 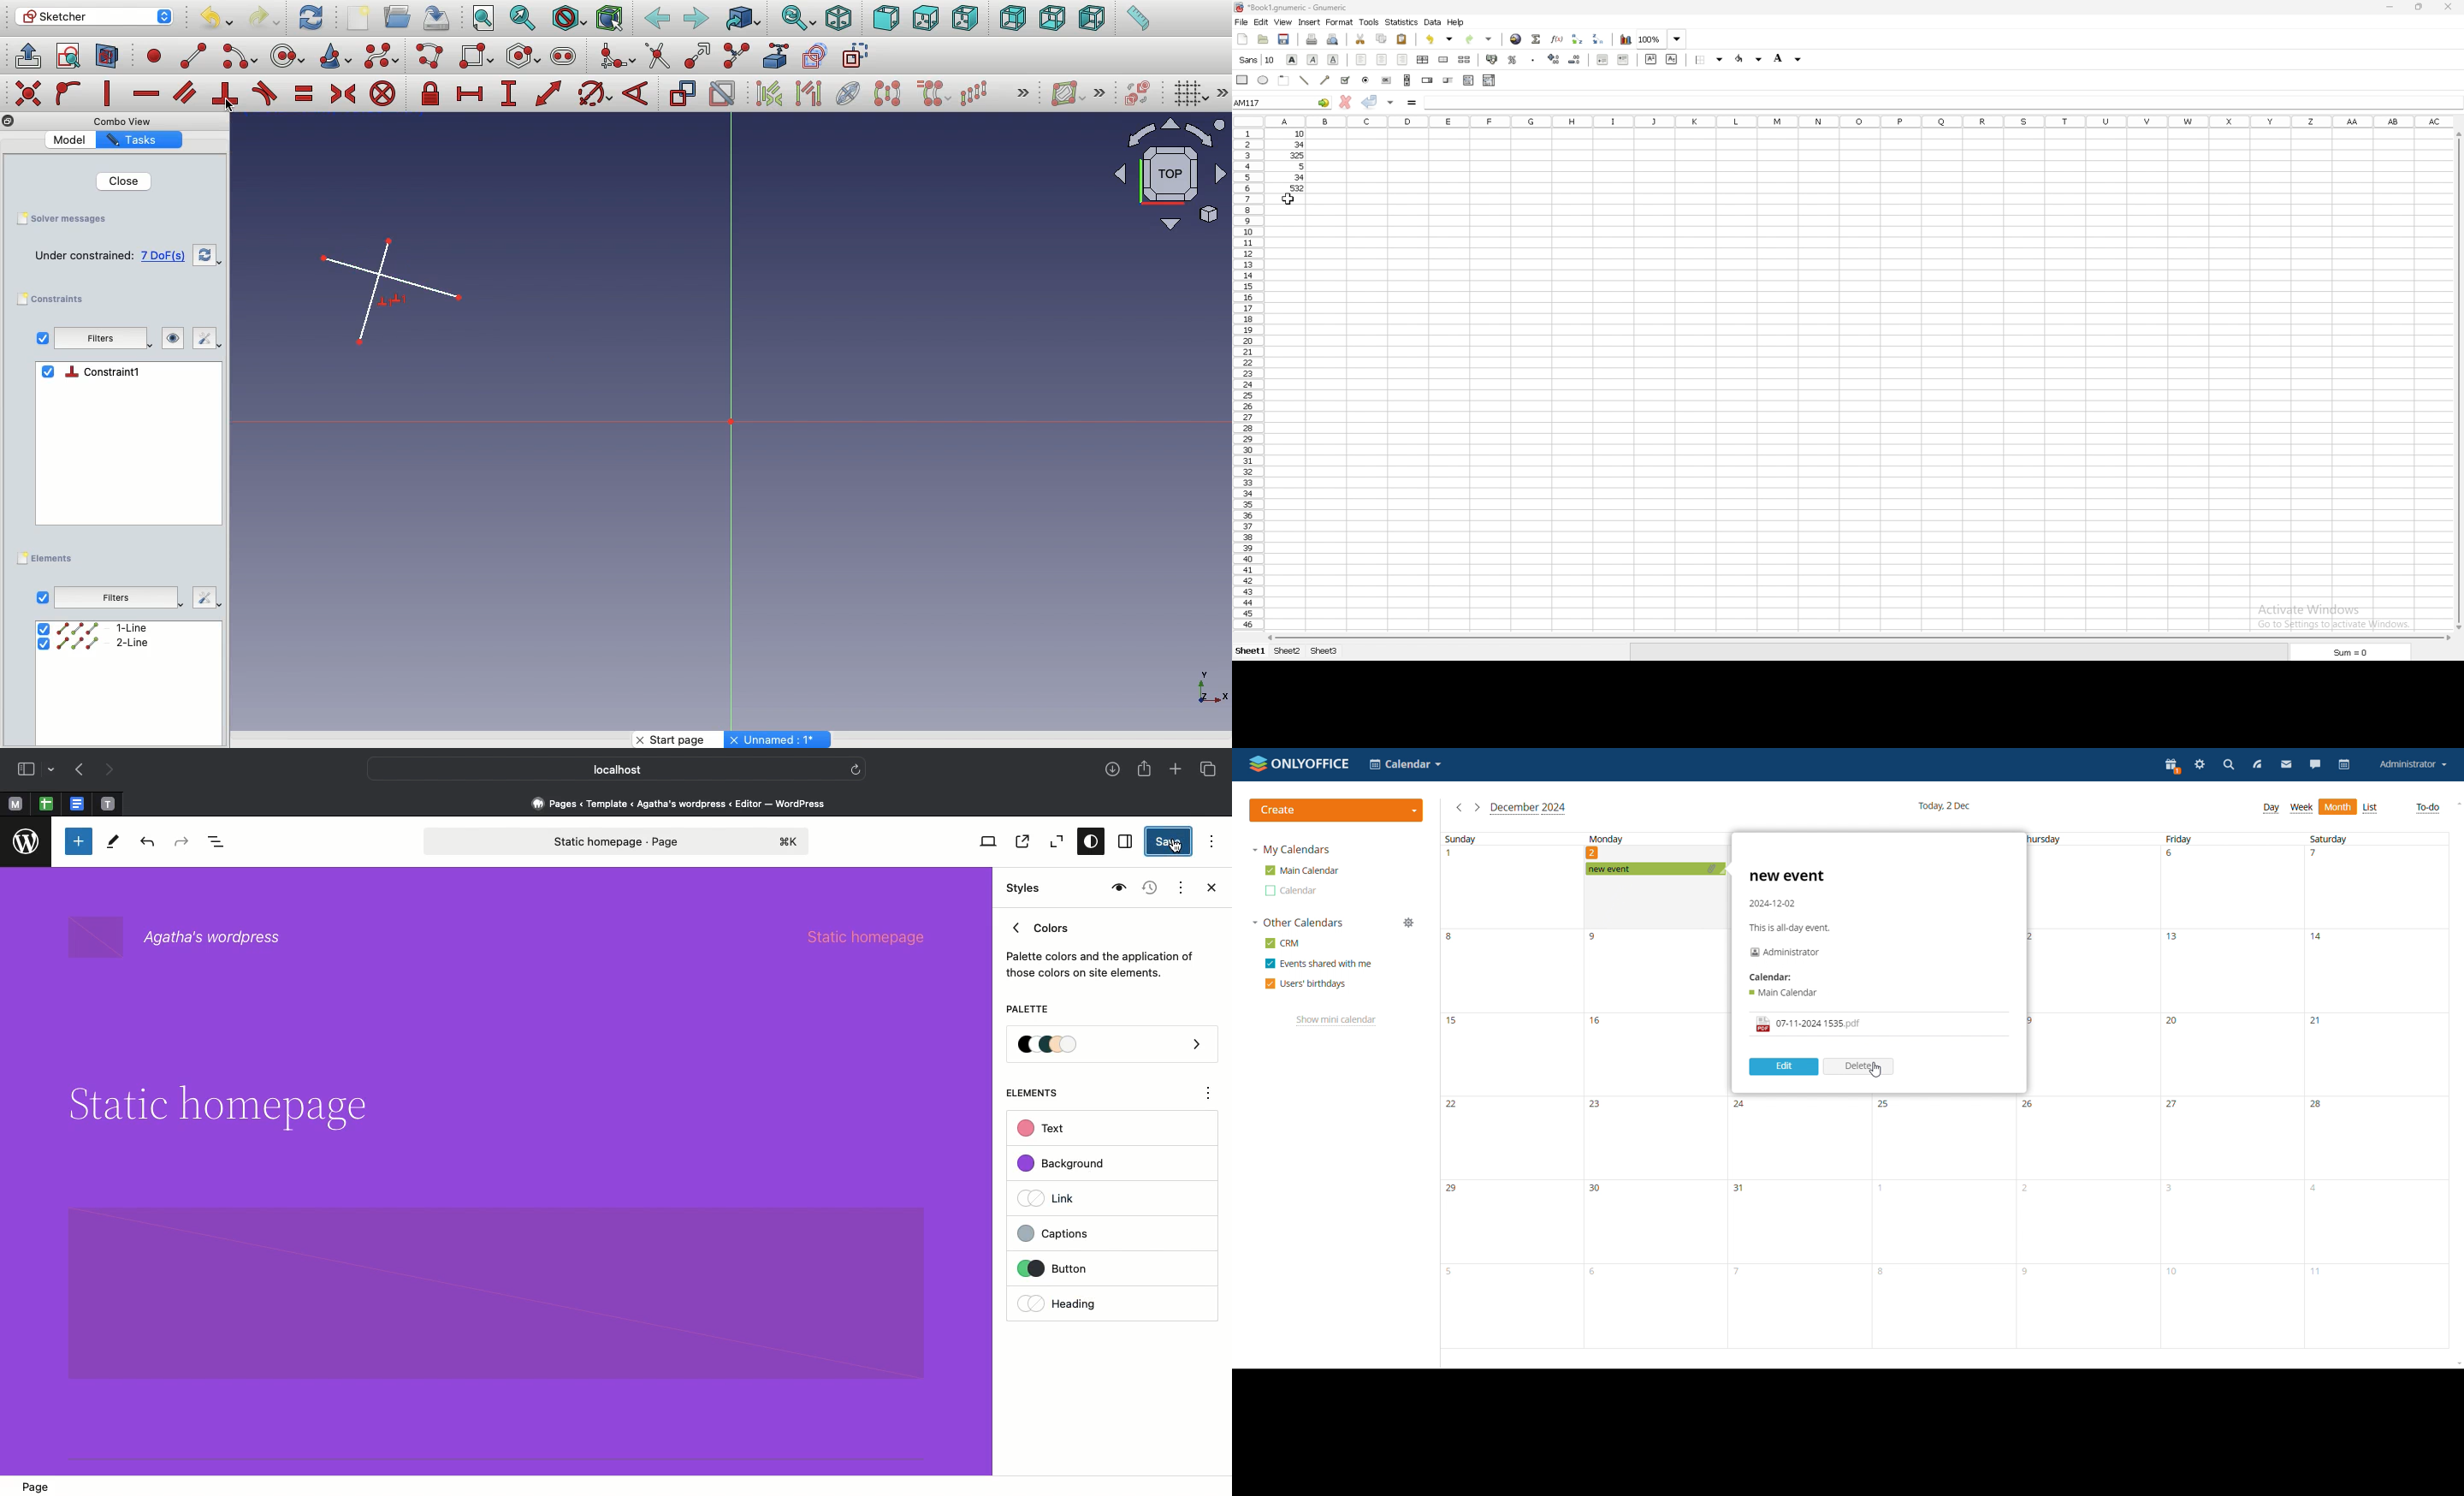 I want to click on Block, so click(x=497, y=1293).